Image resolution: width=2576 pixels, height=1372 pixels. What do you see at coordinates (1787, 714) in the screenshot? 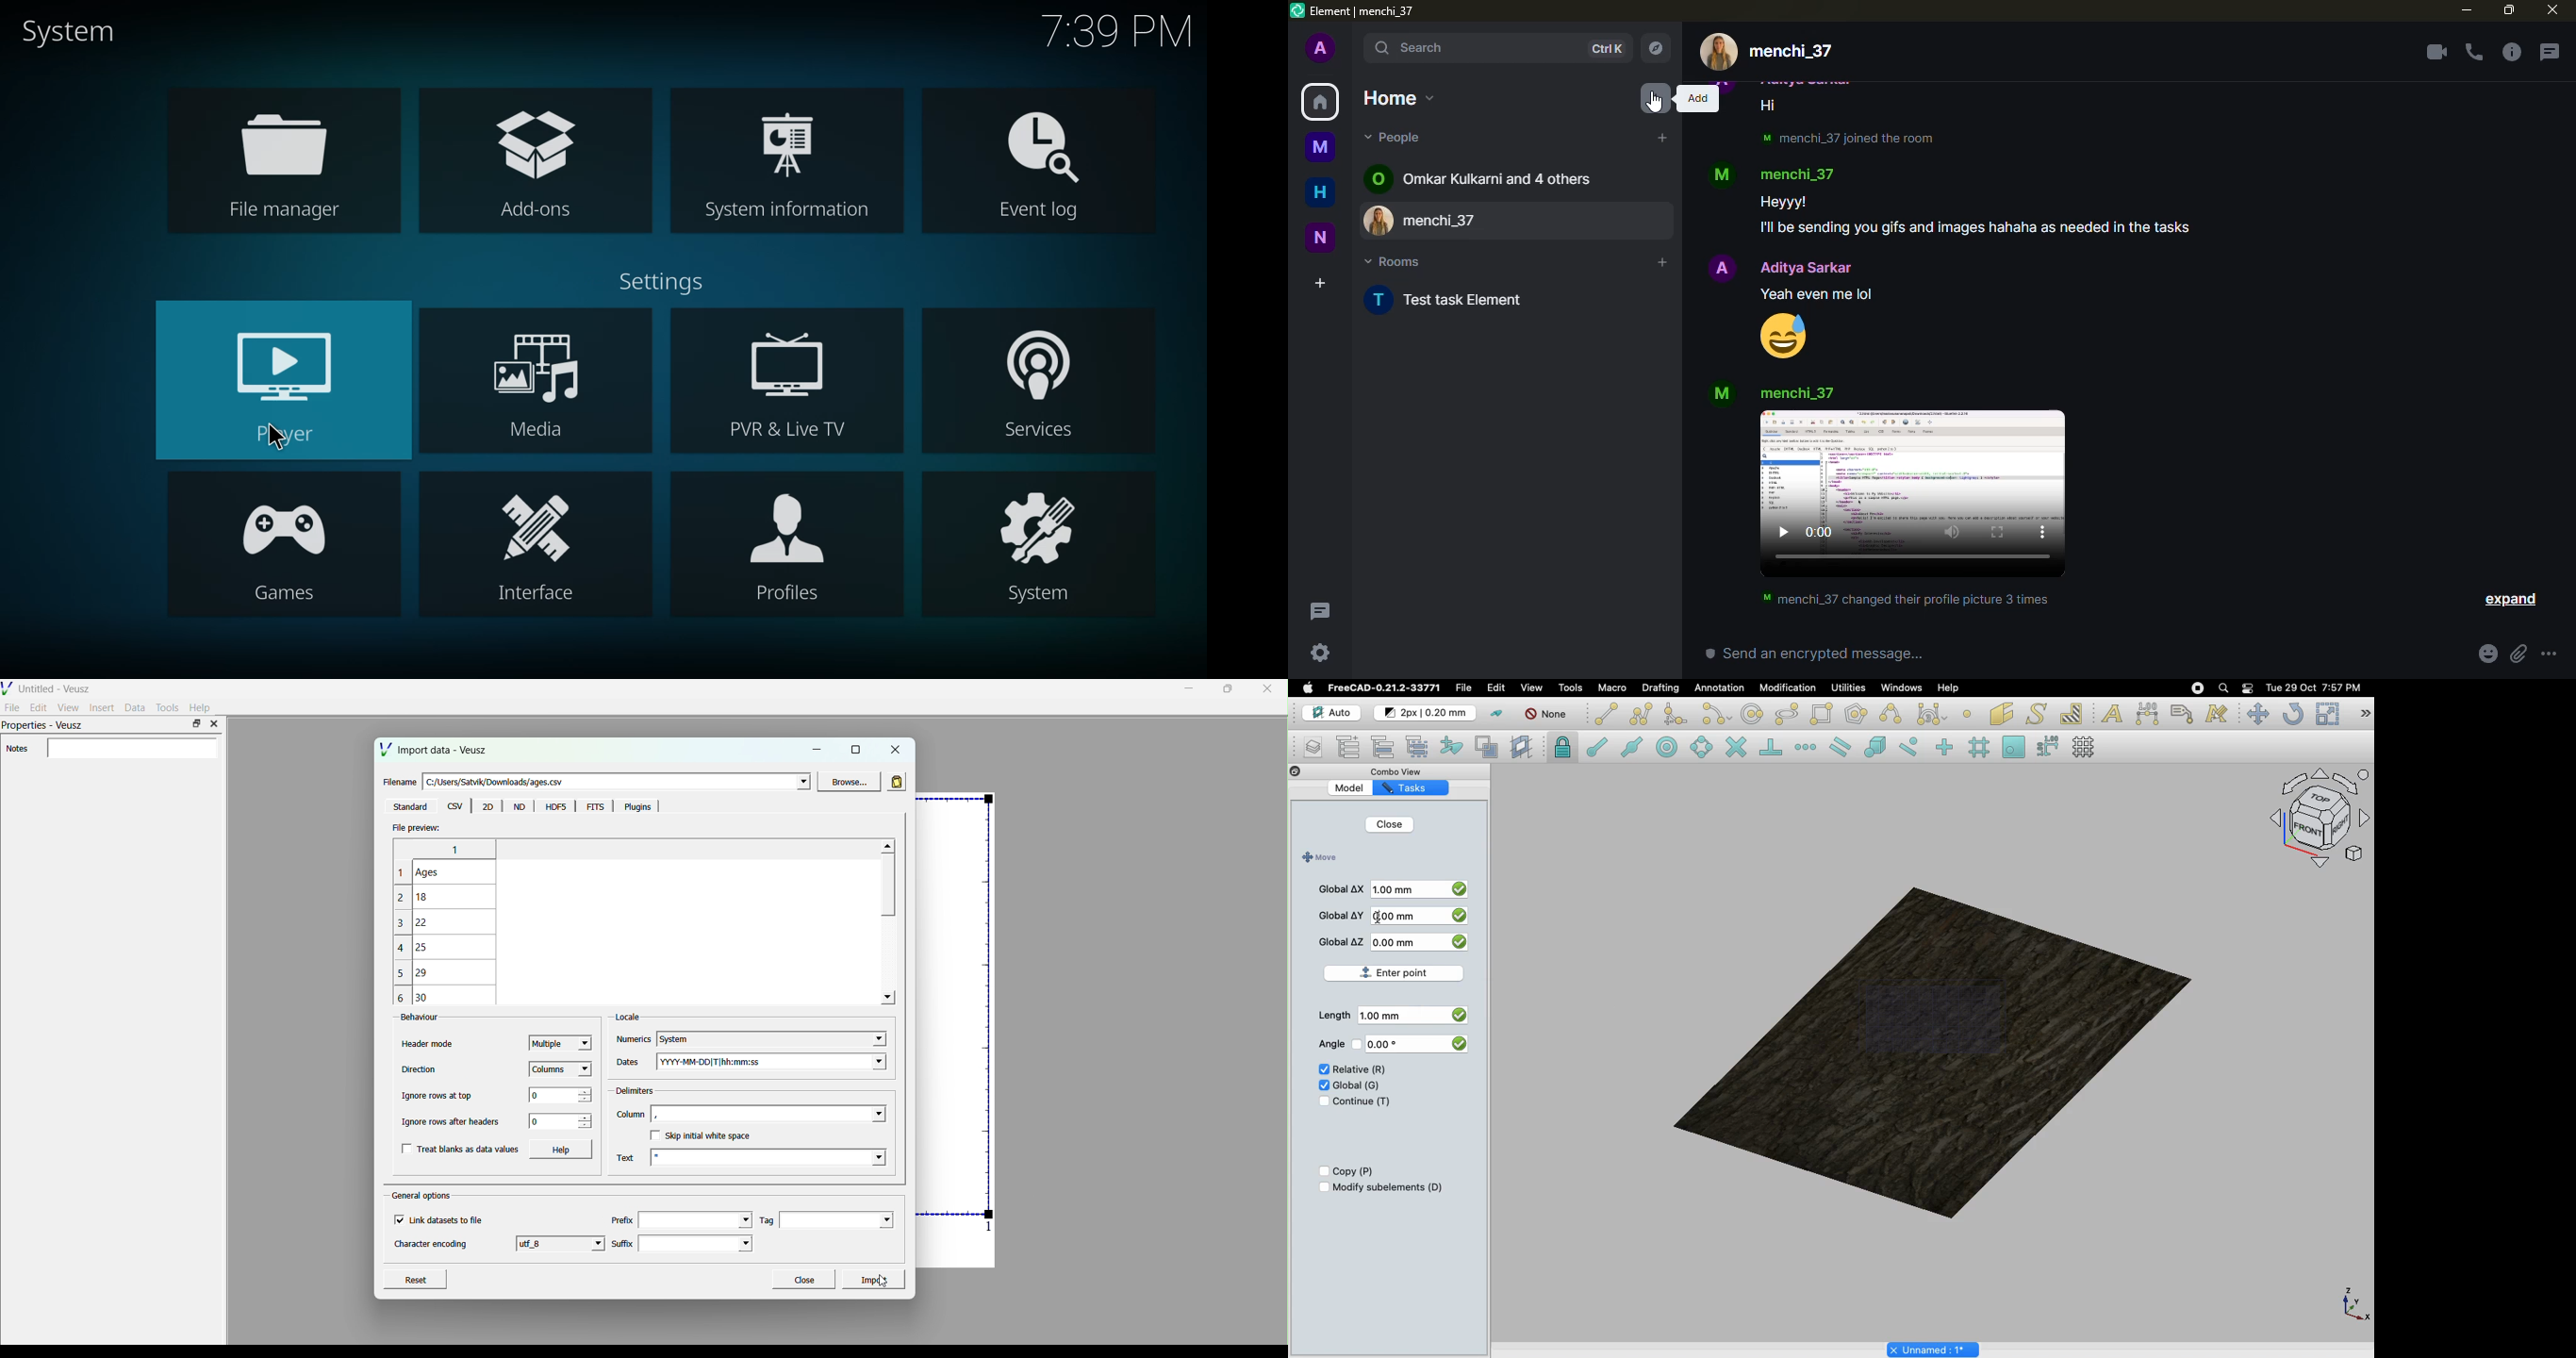
I see `polygon` at bounding box center [1787, 714].